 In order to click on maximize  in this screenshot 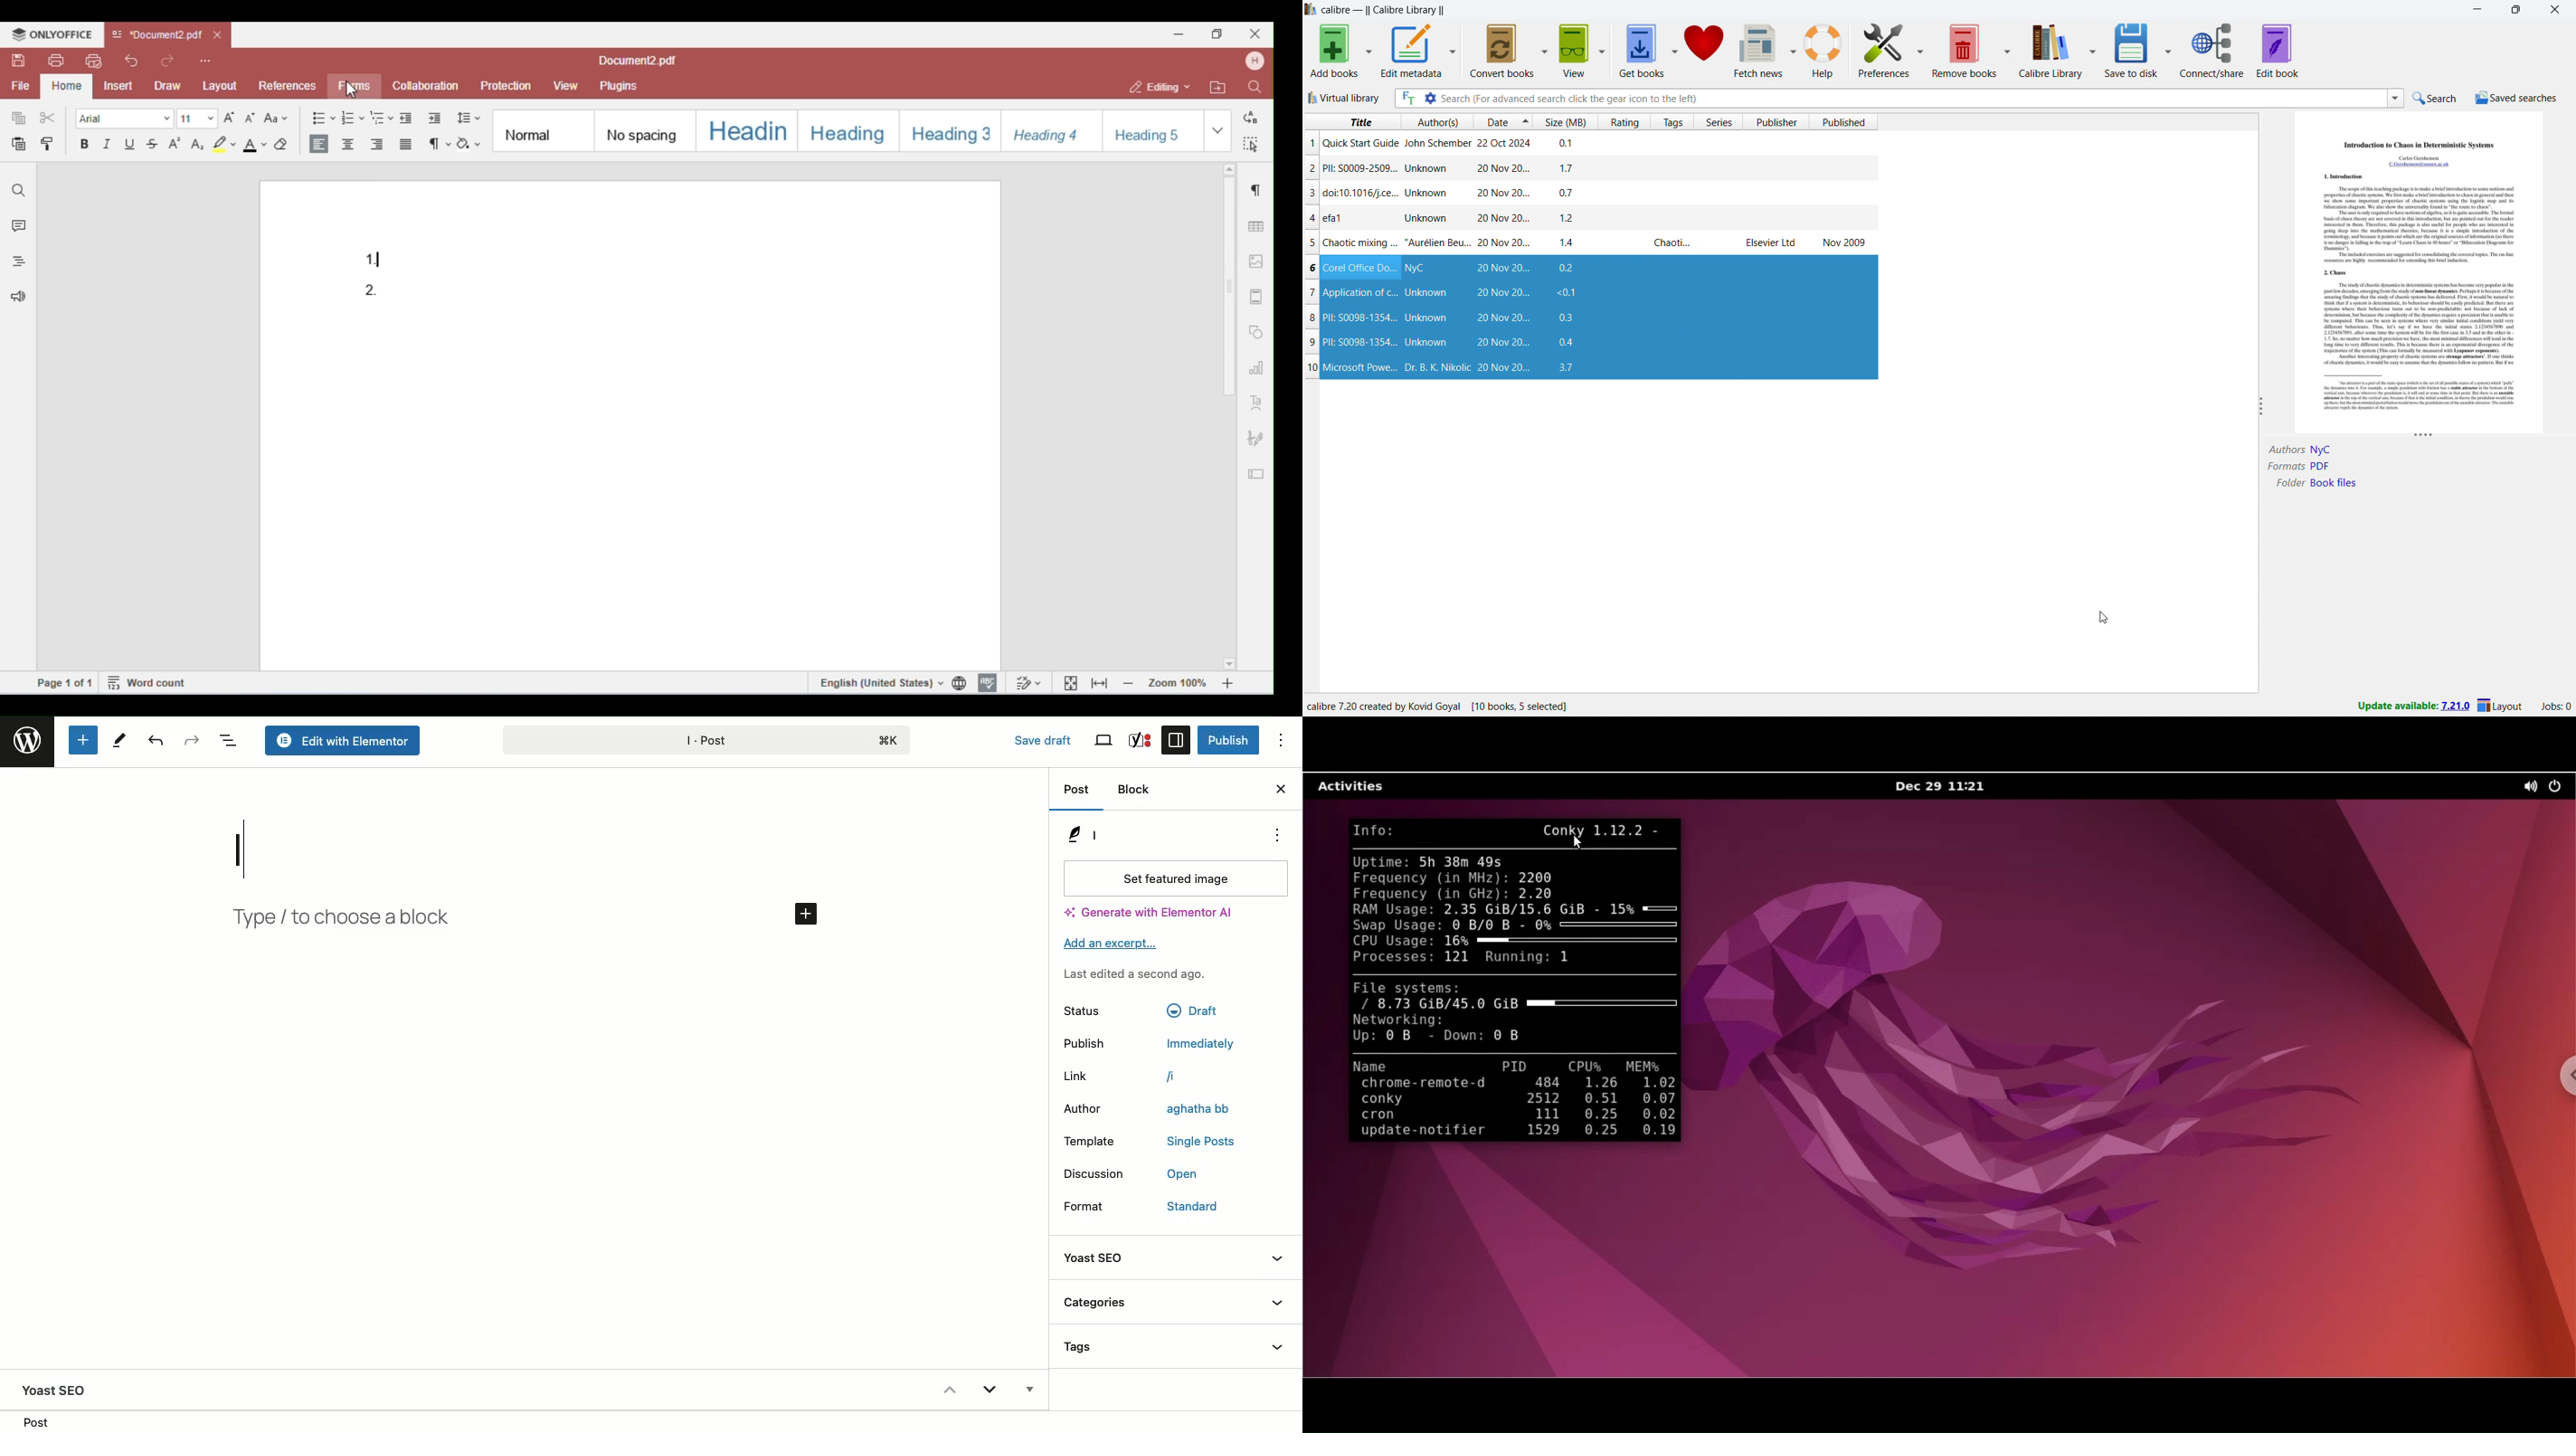, I will do `click(2516, 9)`.